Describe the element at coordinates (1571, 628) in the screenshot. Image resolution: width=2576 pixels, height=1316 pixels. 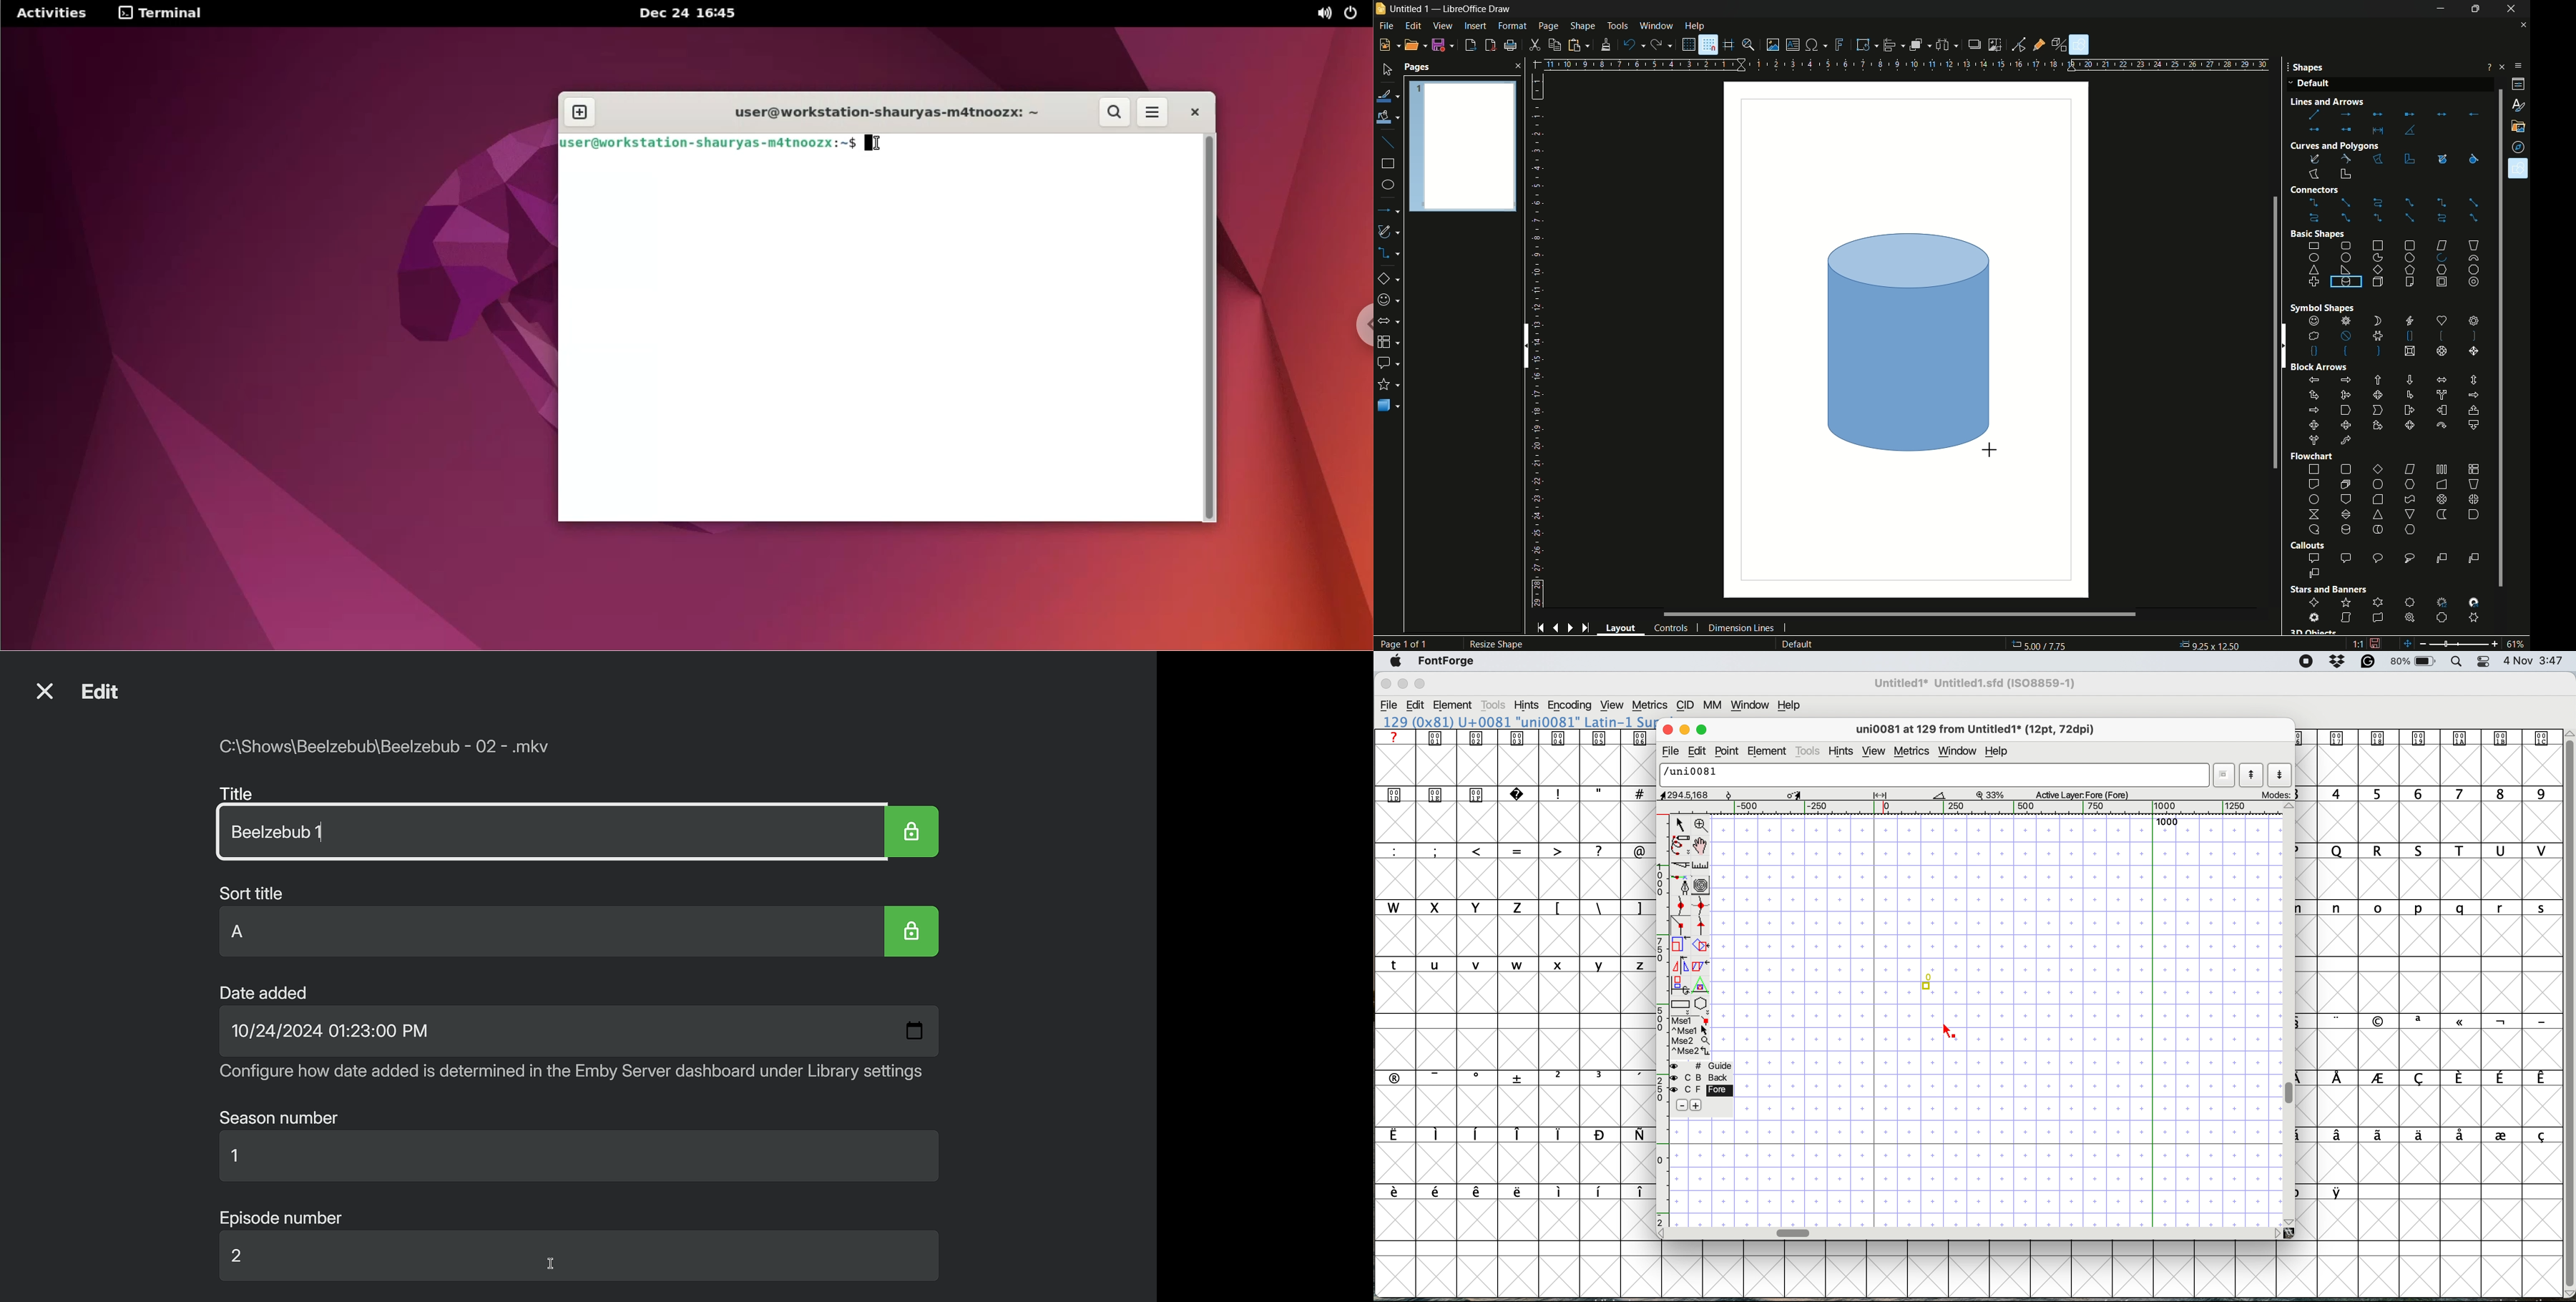
I see `next page` at that location.